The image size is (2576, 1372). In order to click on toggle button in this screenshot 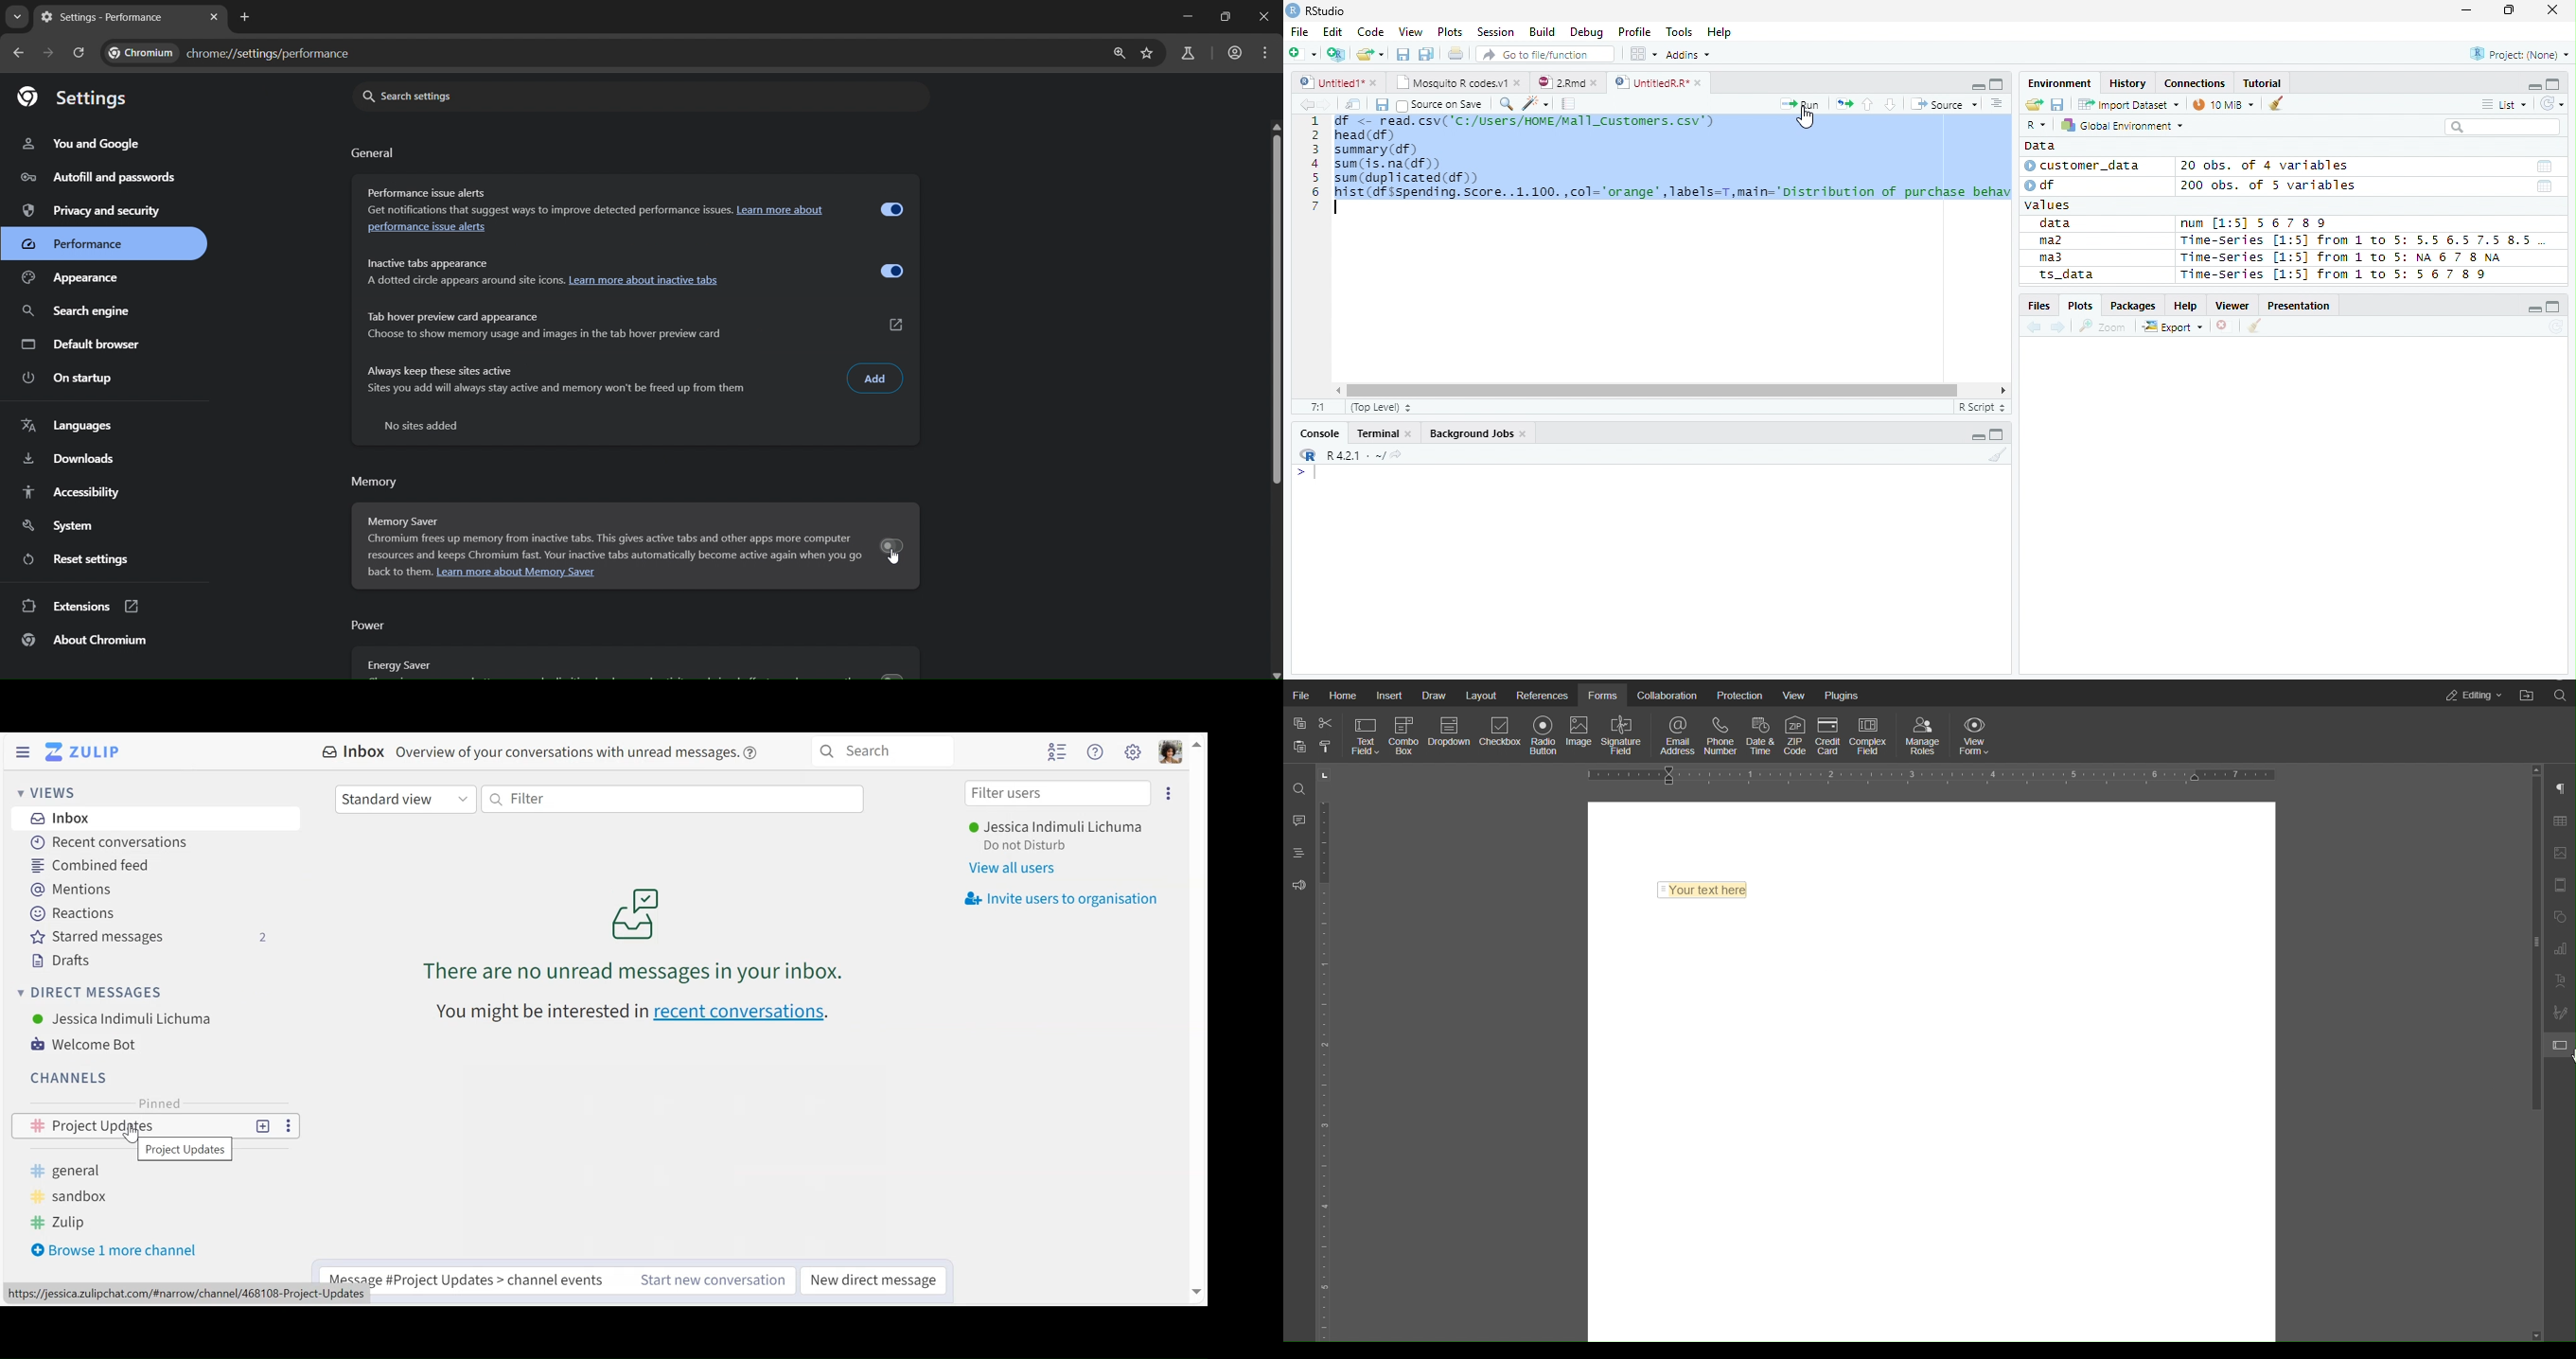, I will do `click(892, 273)`.